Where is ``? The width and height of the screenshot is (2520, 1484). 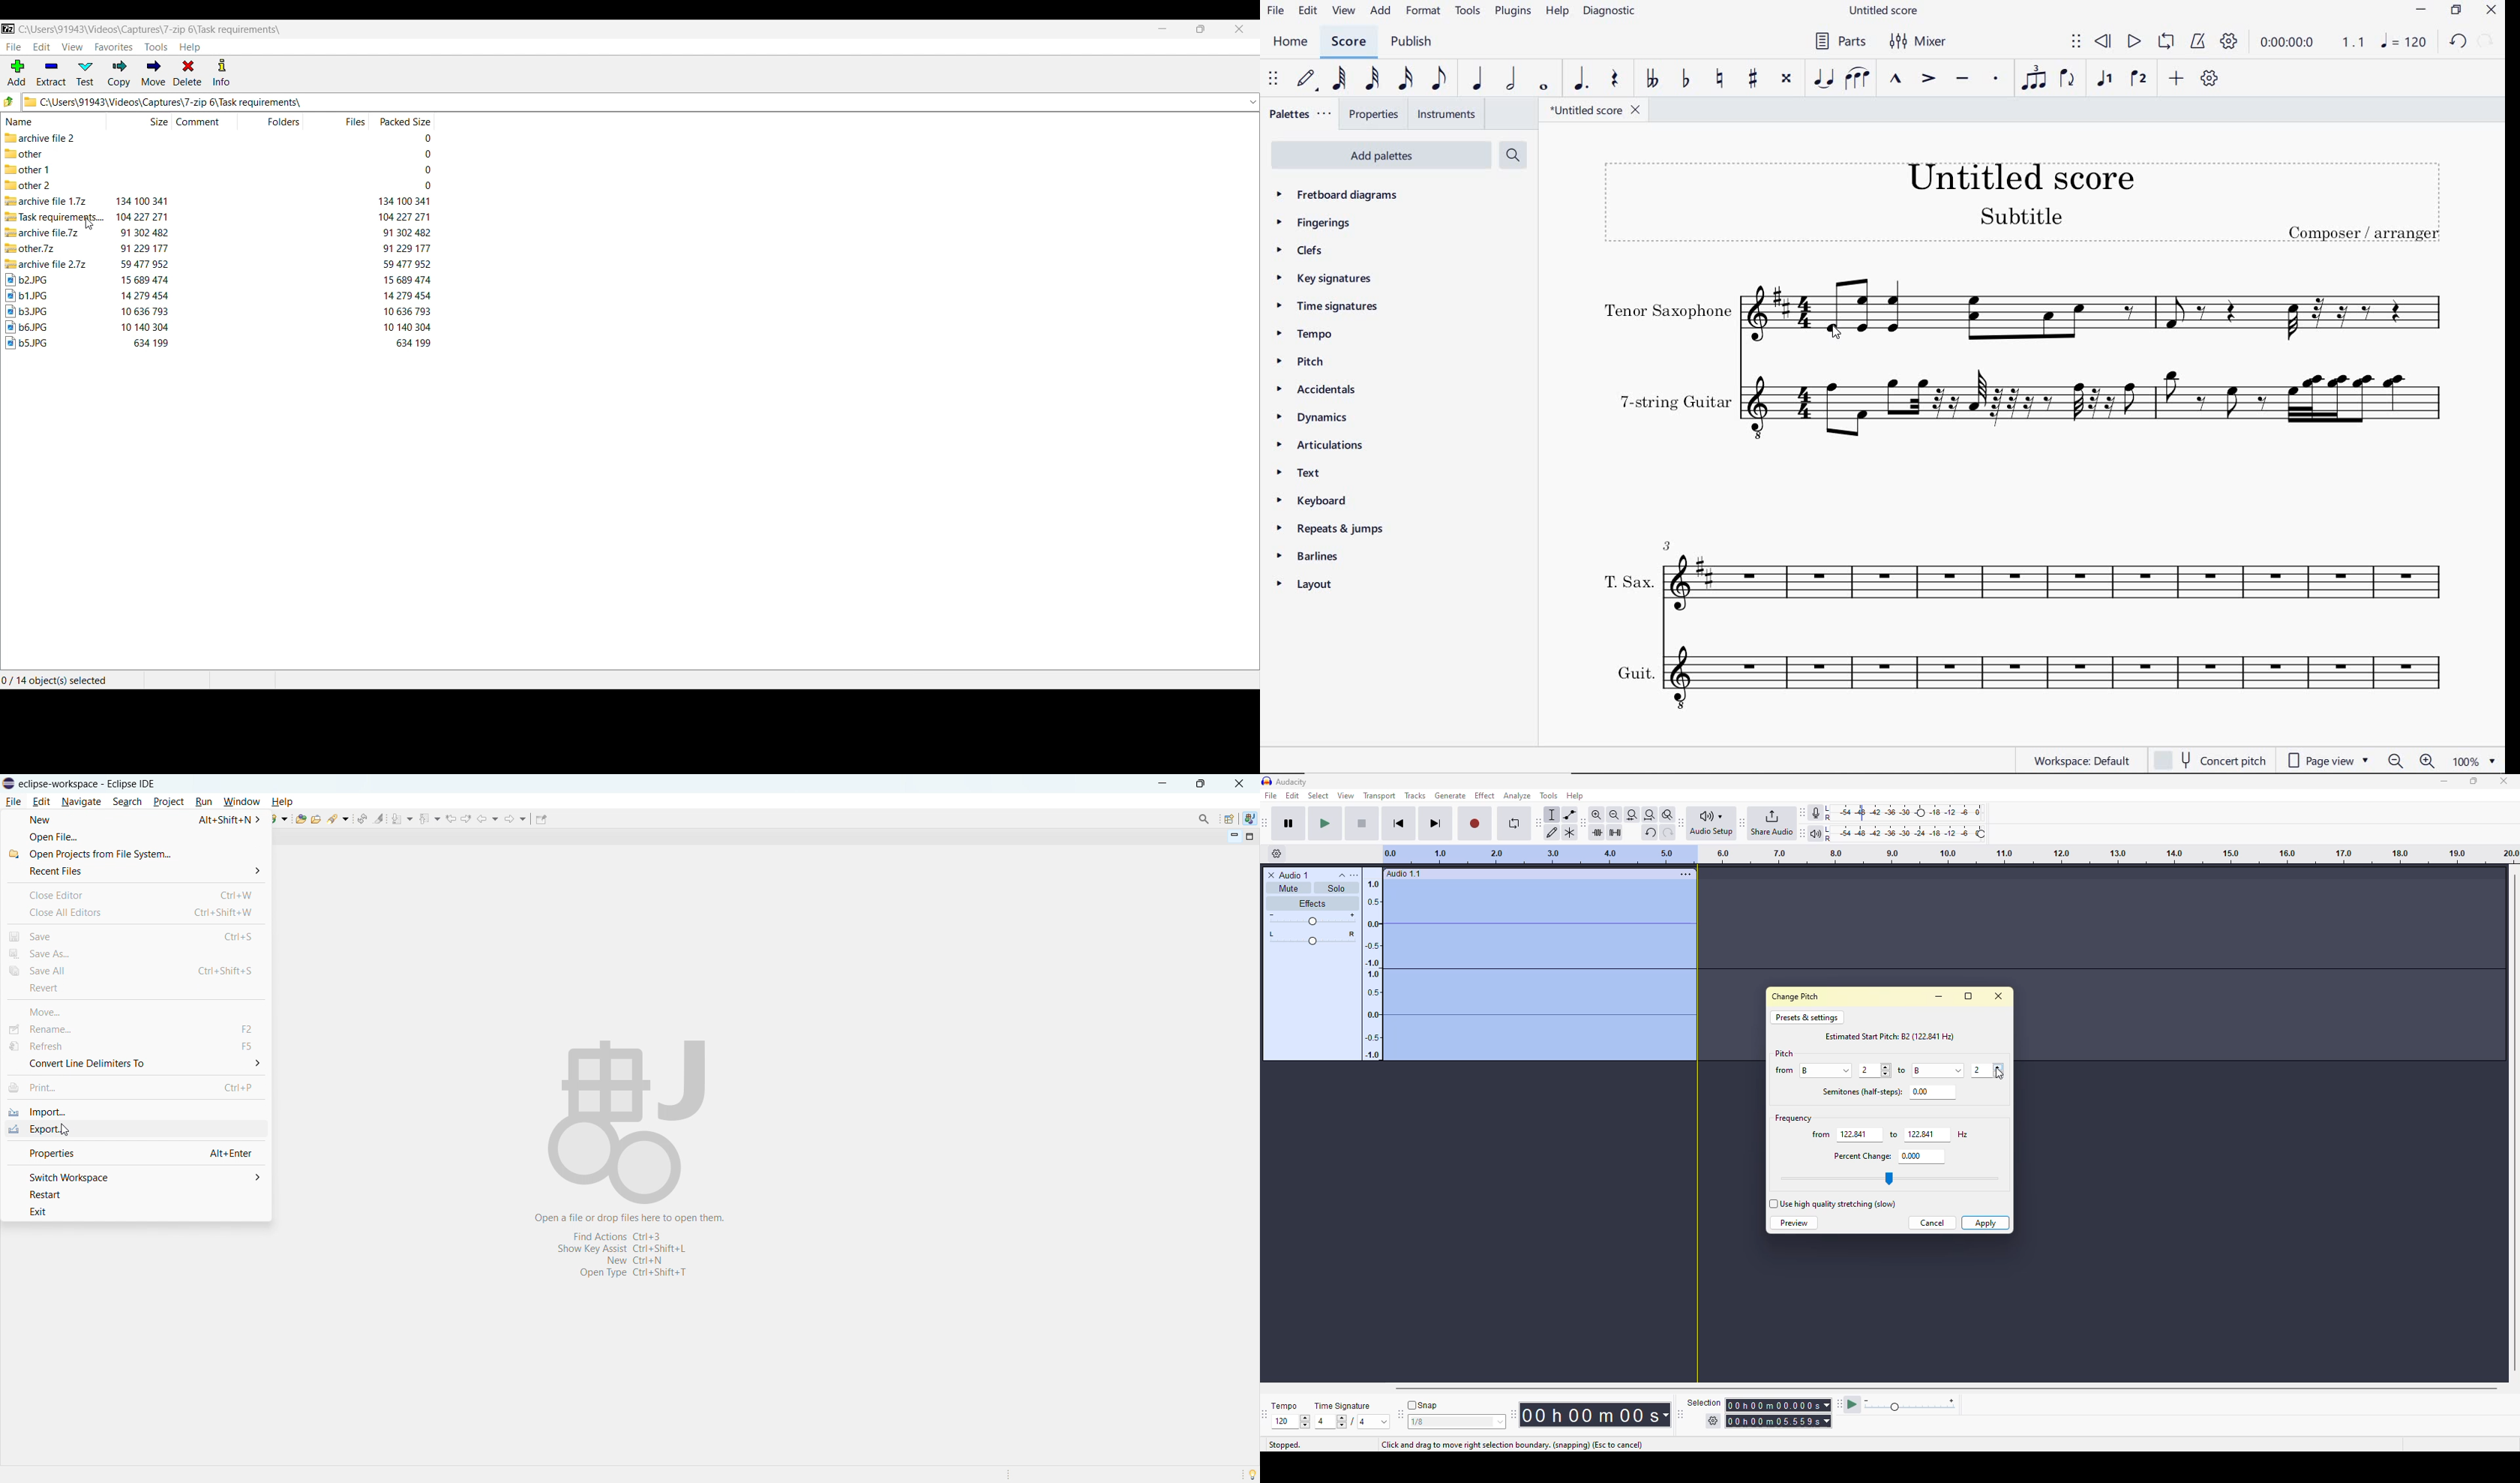  is located at coordinates (144, 247).